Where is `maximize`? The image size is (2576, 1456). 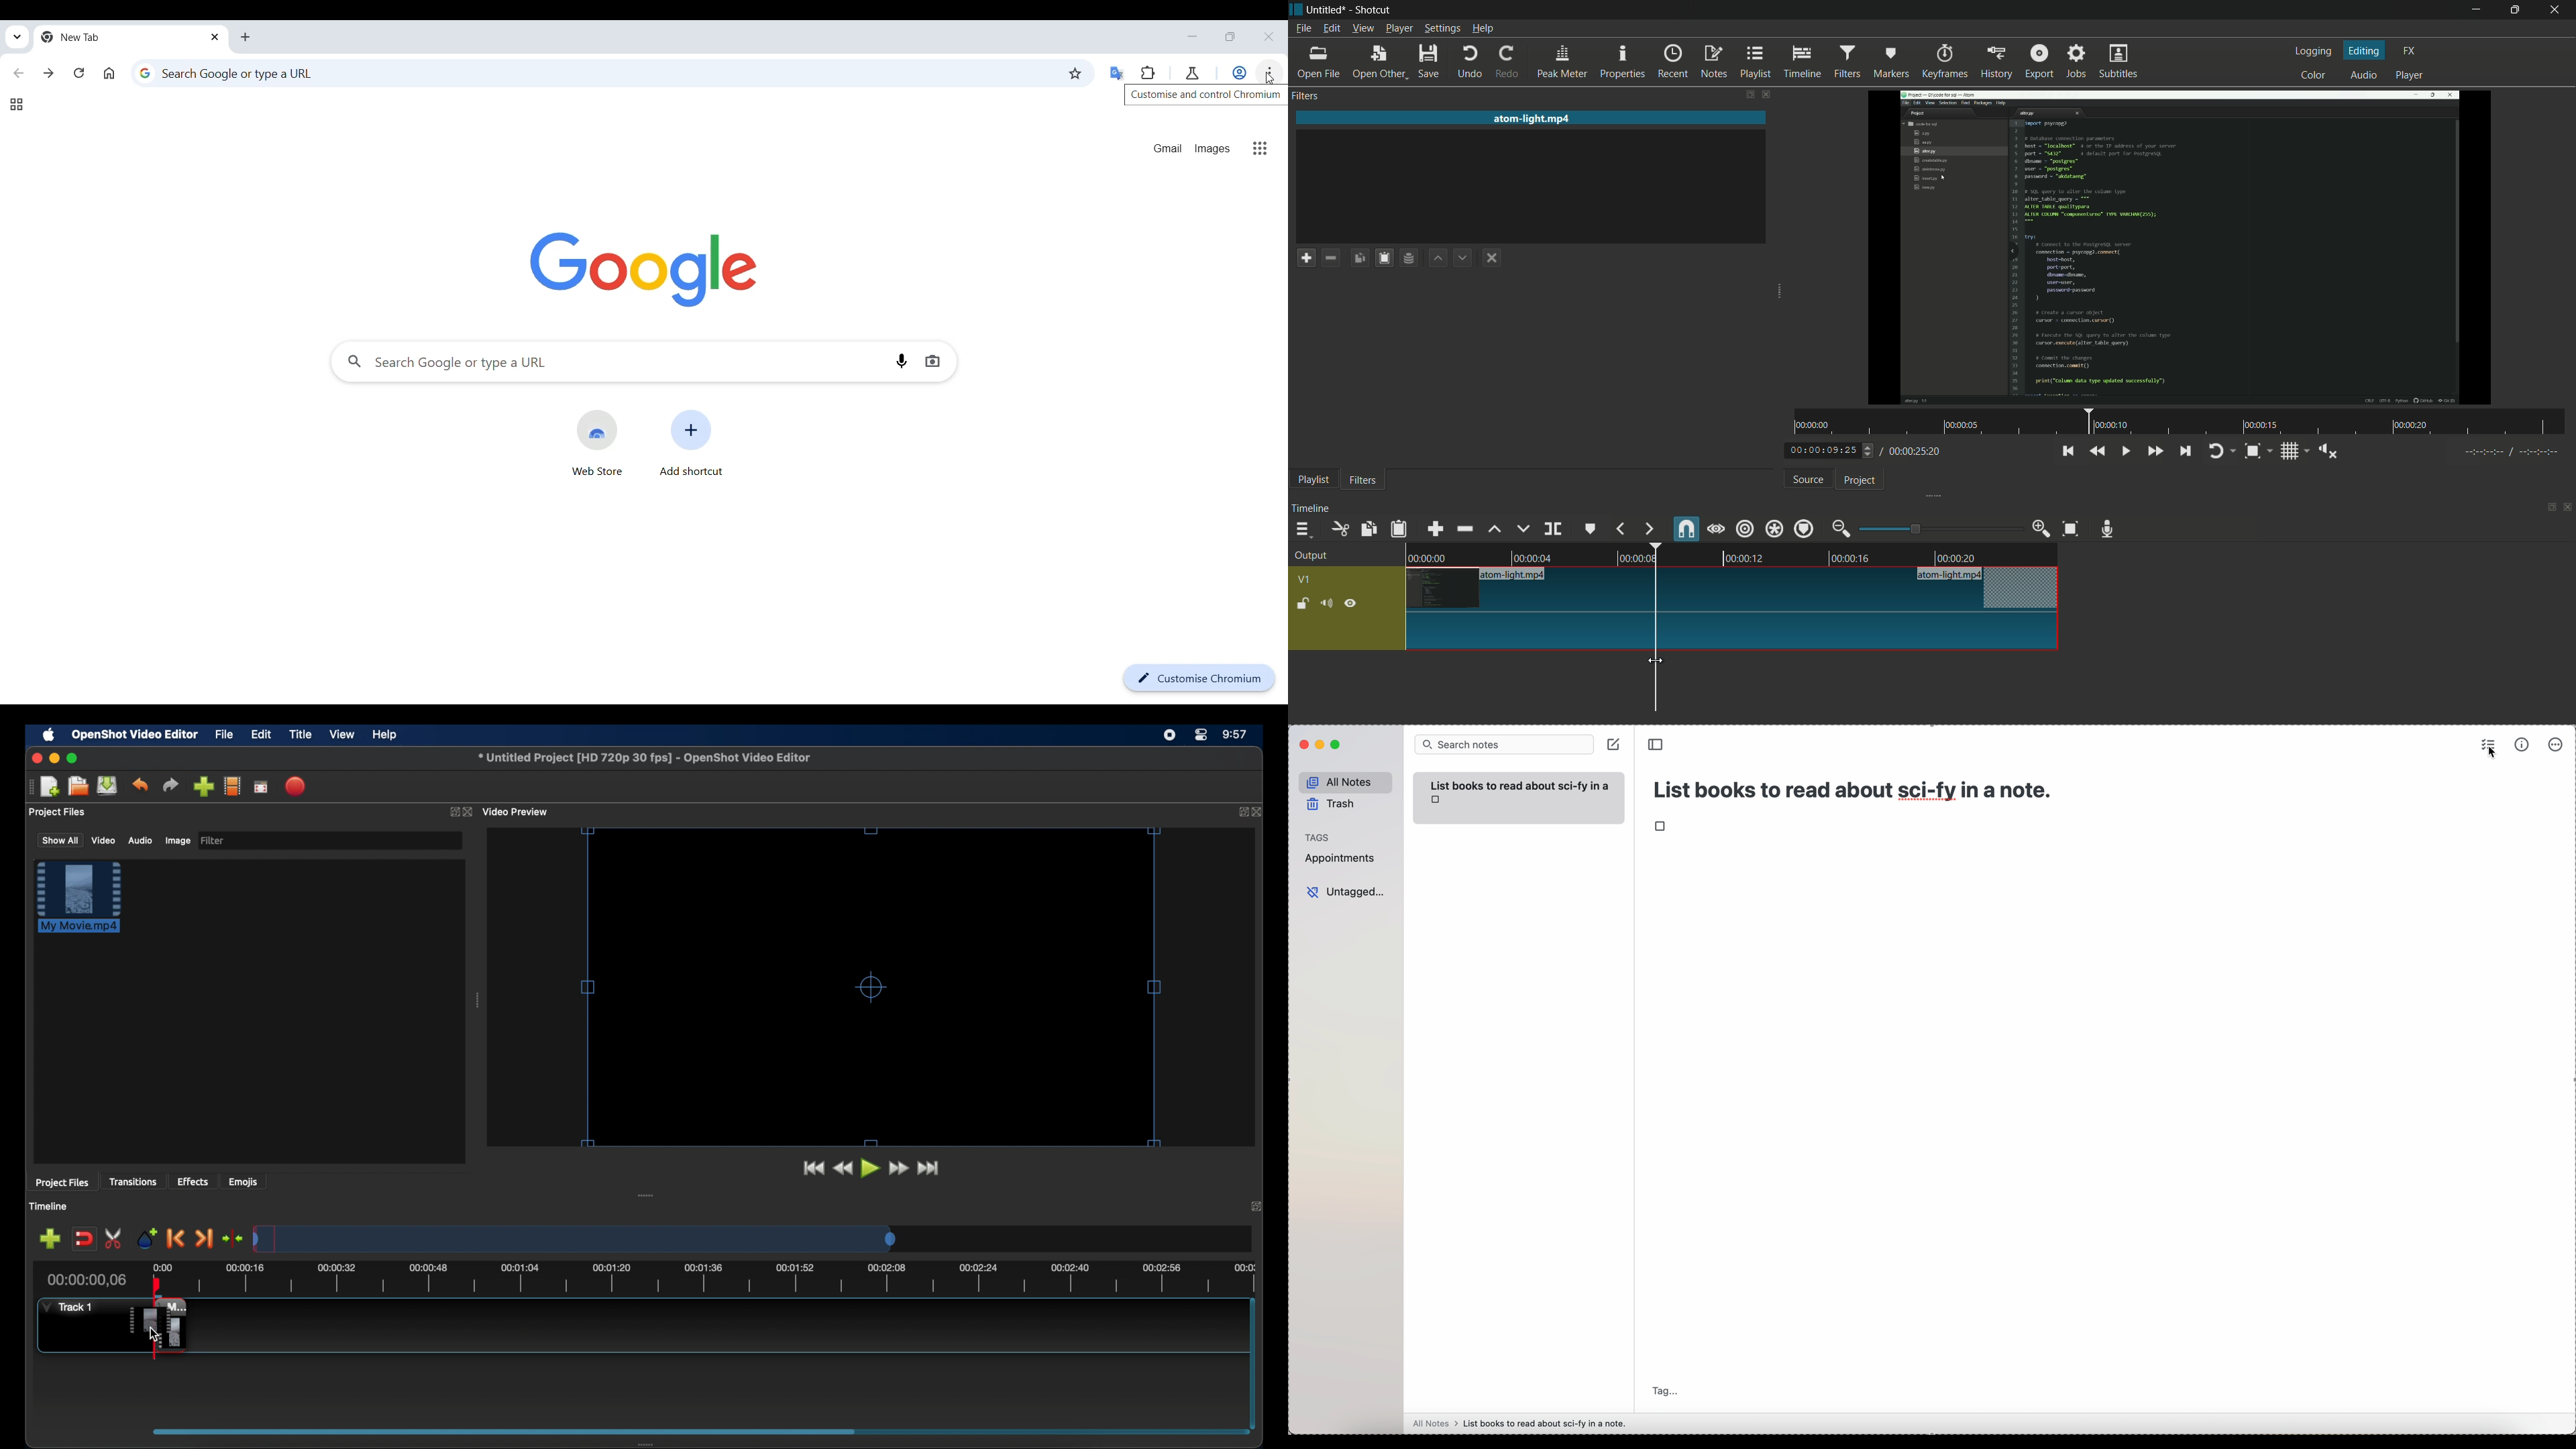 maximize is located at coordinates (1336, 746).